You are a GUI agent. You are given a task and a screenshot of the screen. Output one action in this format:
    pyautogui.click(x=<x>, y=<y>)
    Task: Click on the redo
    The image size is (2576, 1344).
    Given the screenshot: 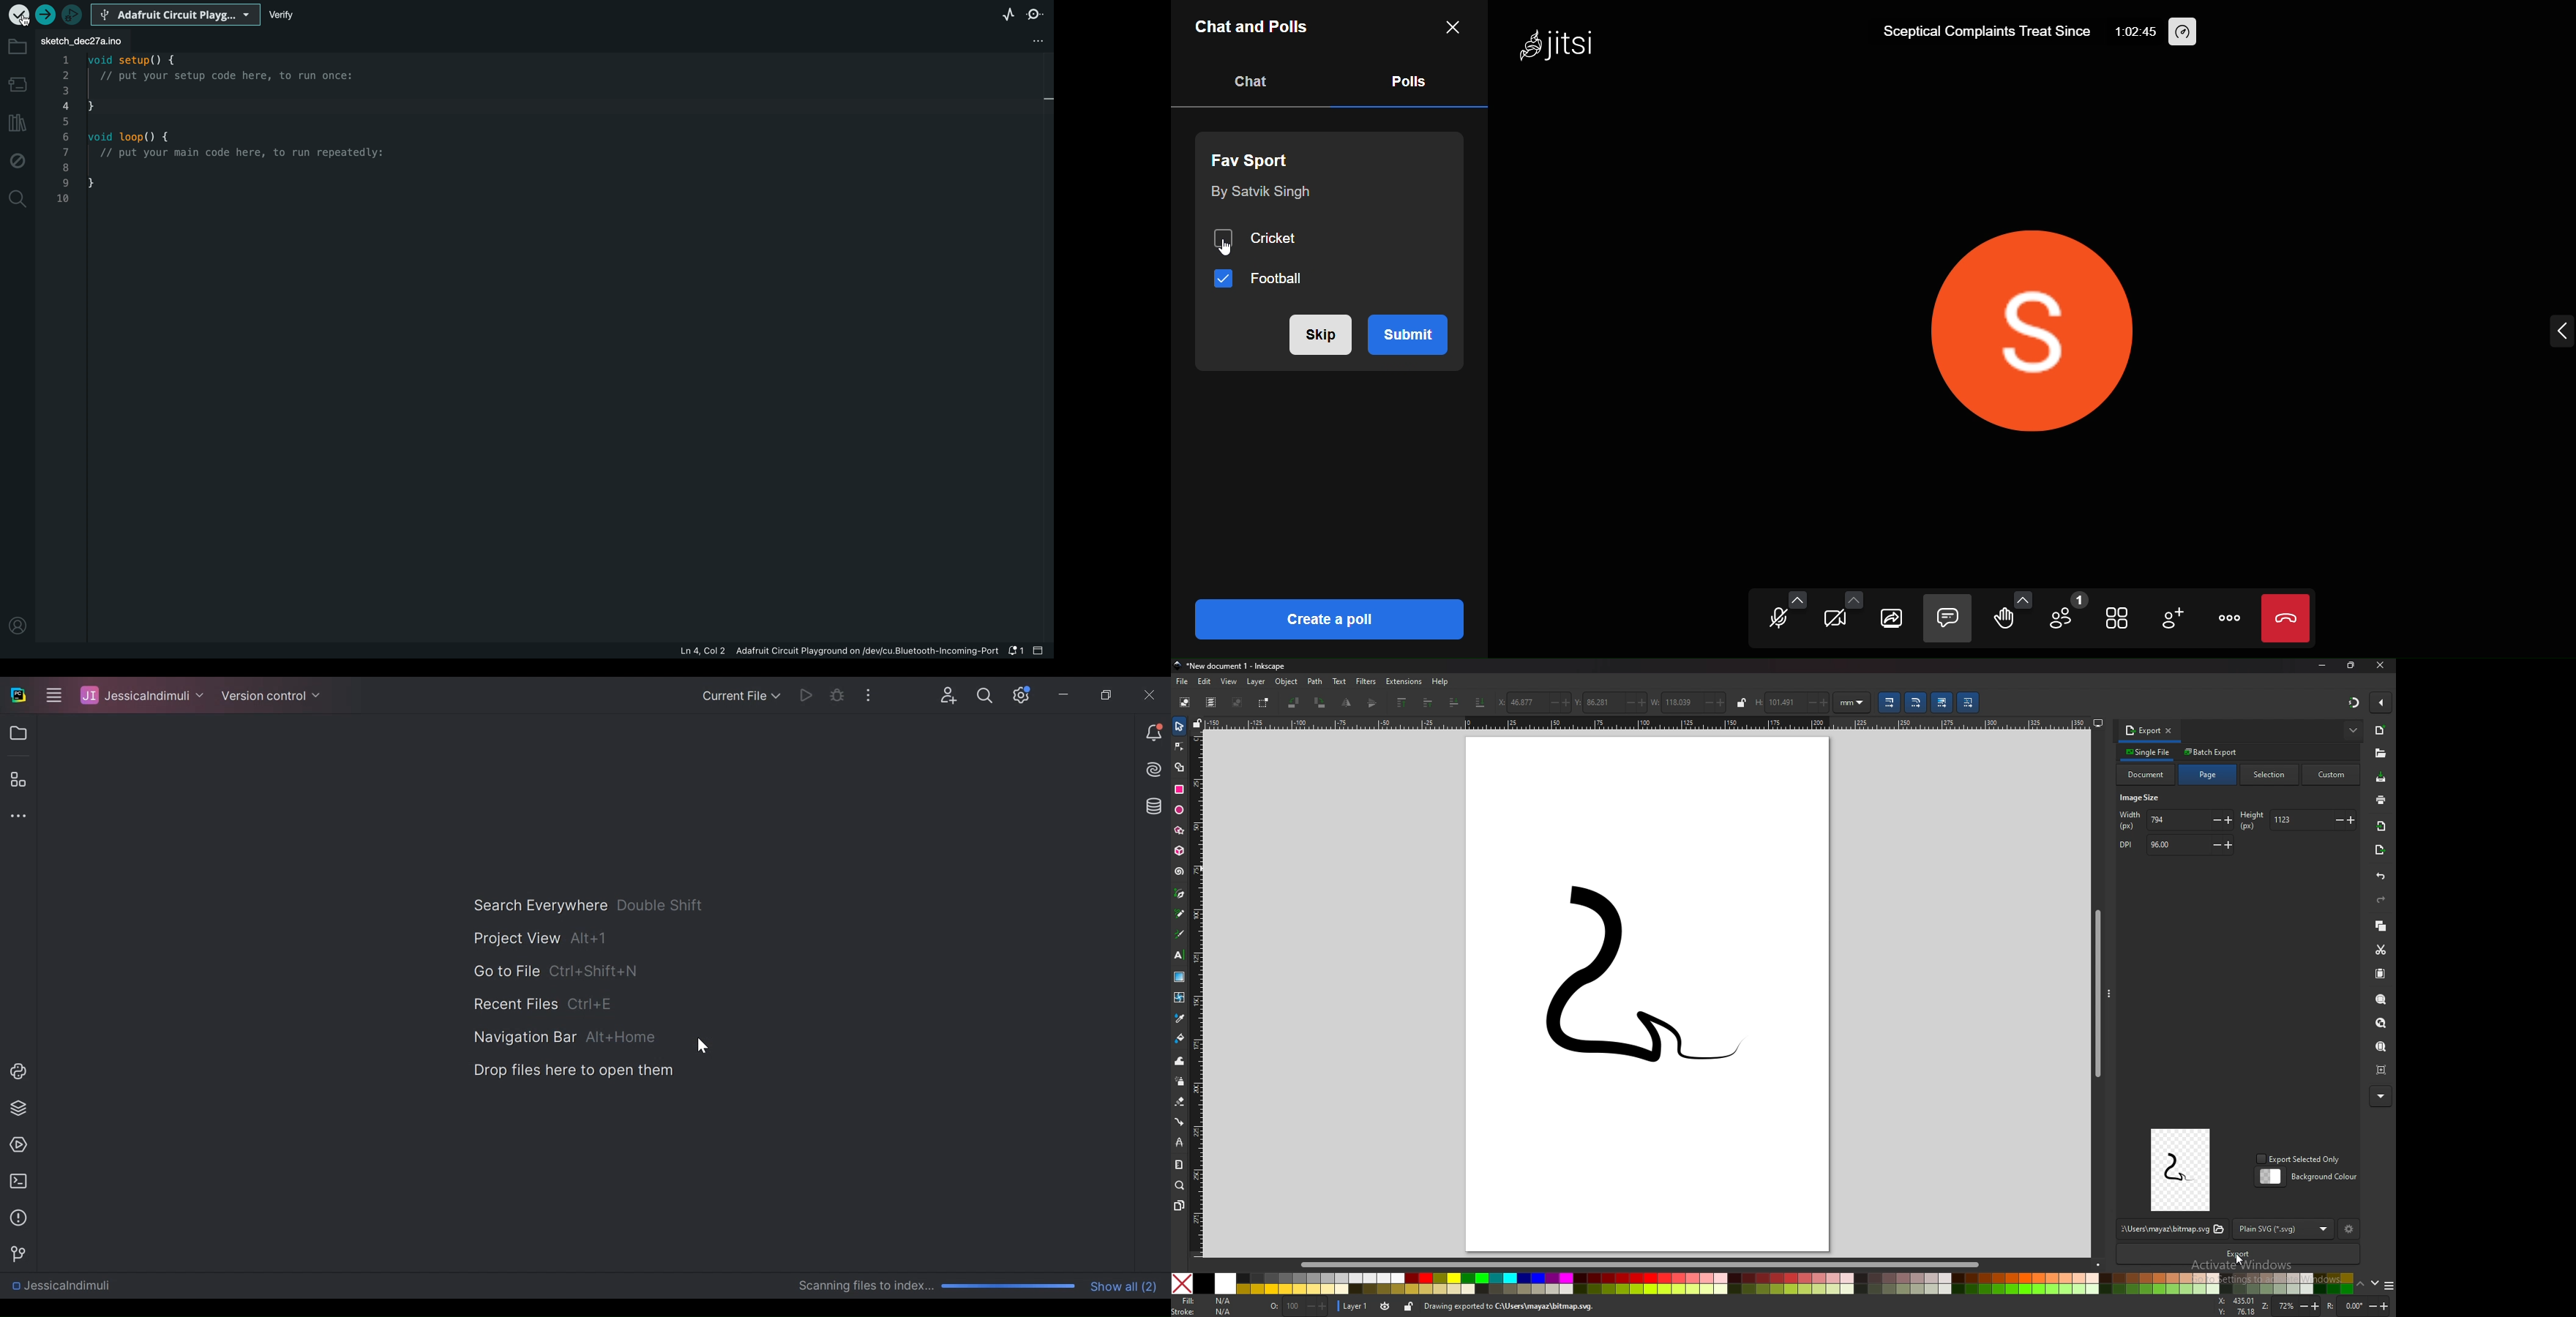 What is the action you would take?
    pyautogui.click(x=2382, y=900)
    